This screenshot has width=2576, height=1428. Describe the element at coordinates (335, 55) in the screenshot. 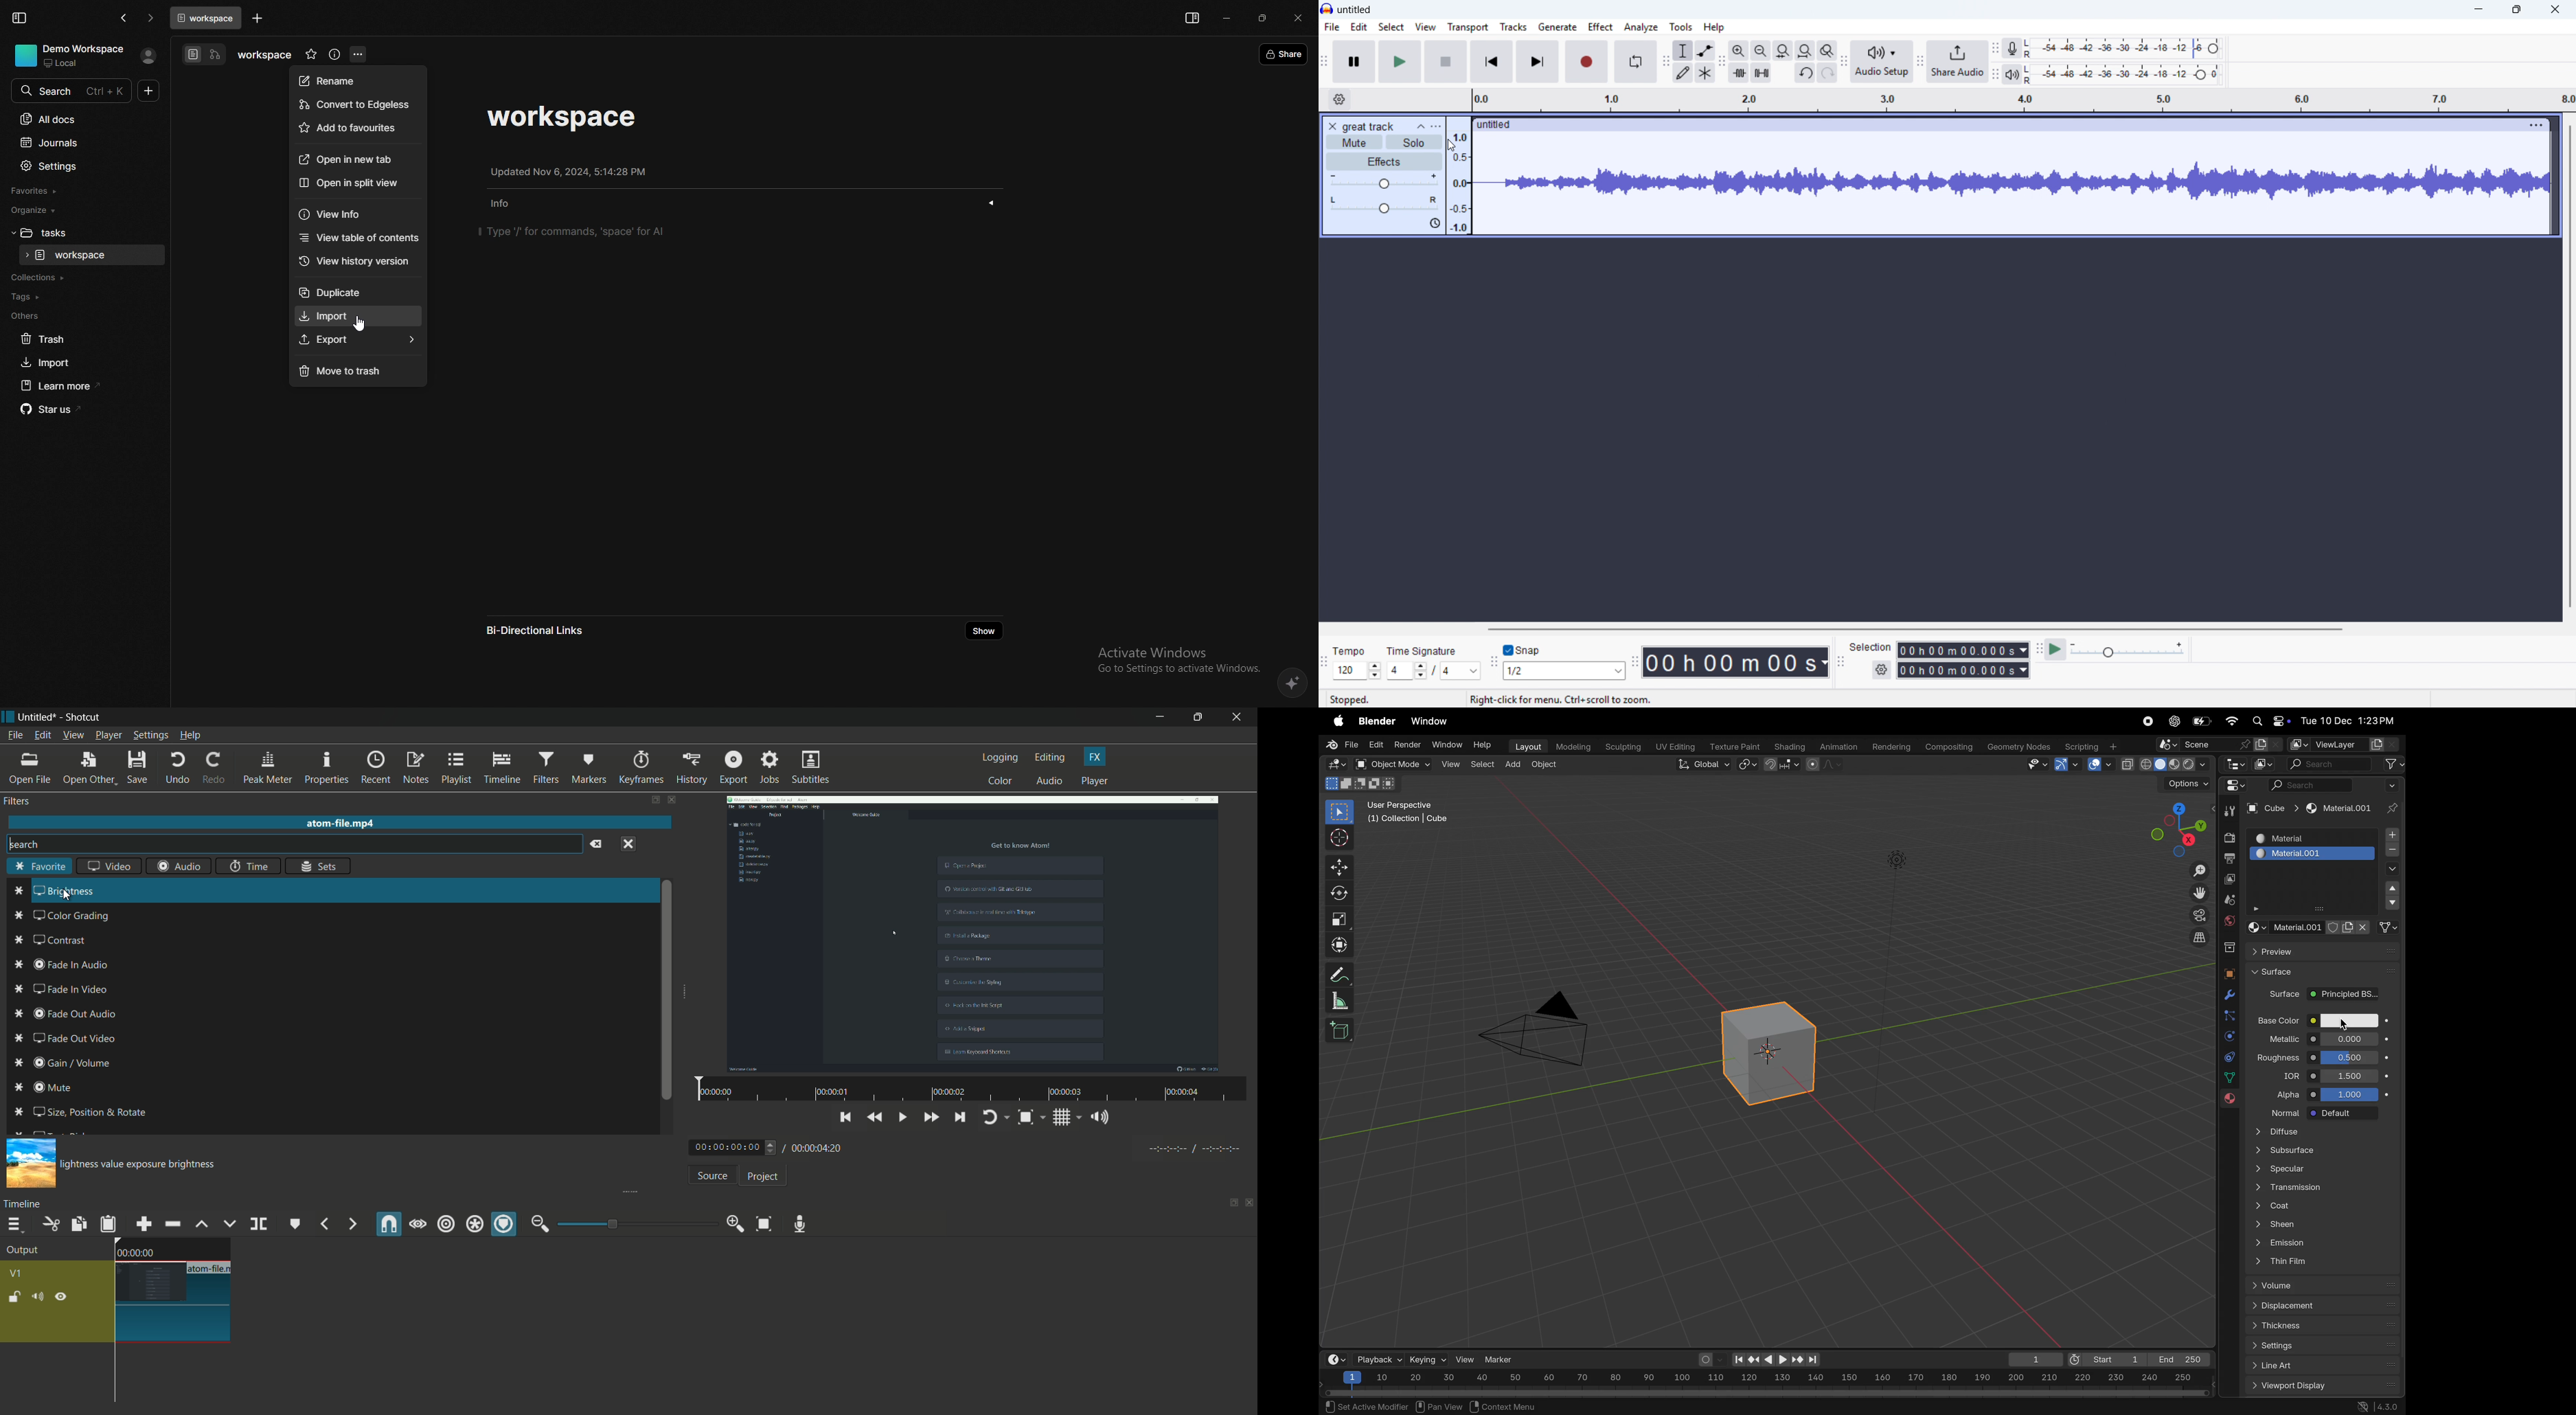

I see `info` at that location.